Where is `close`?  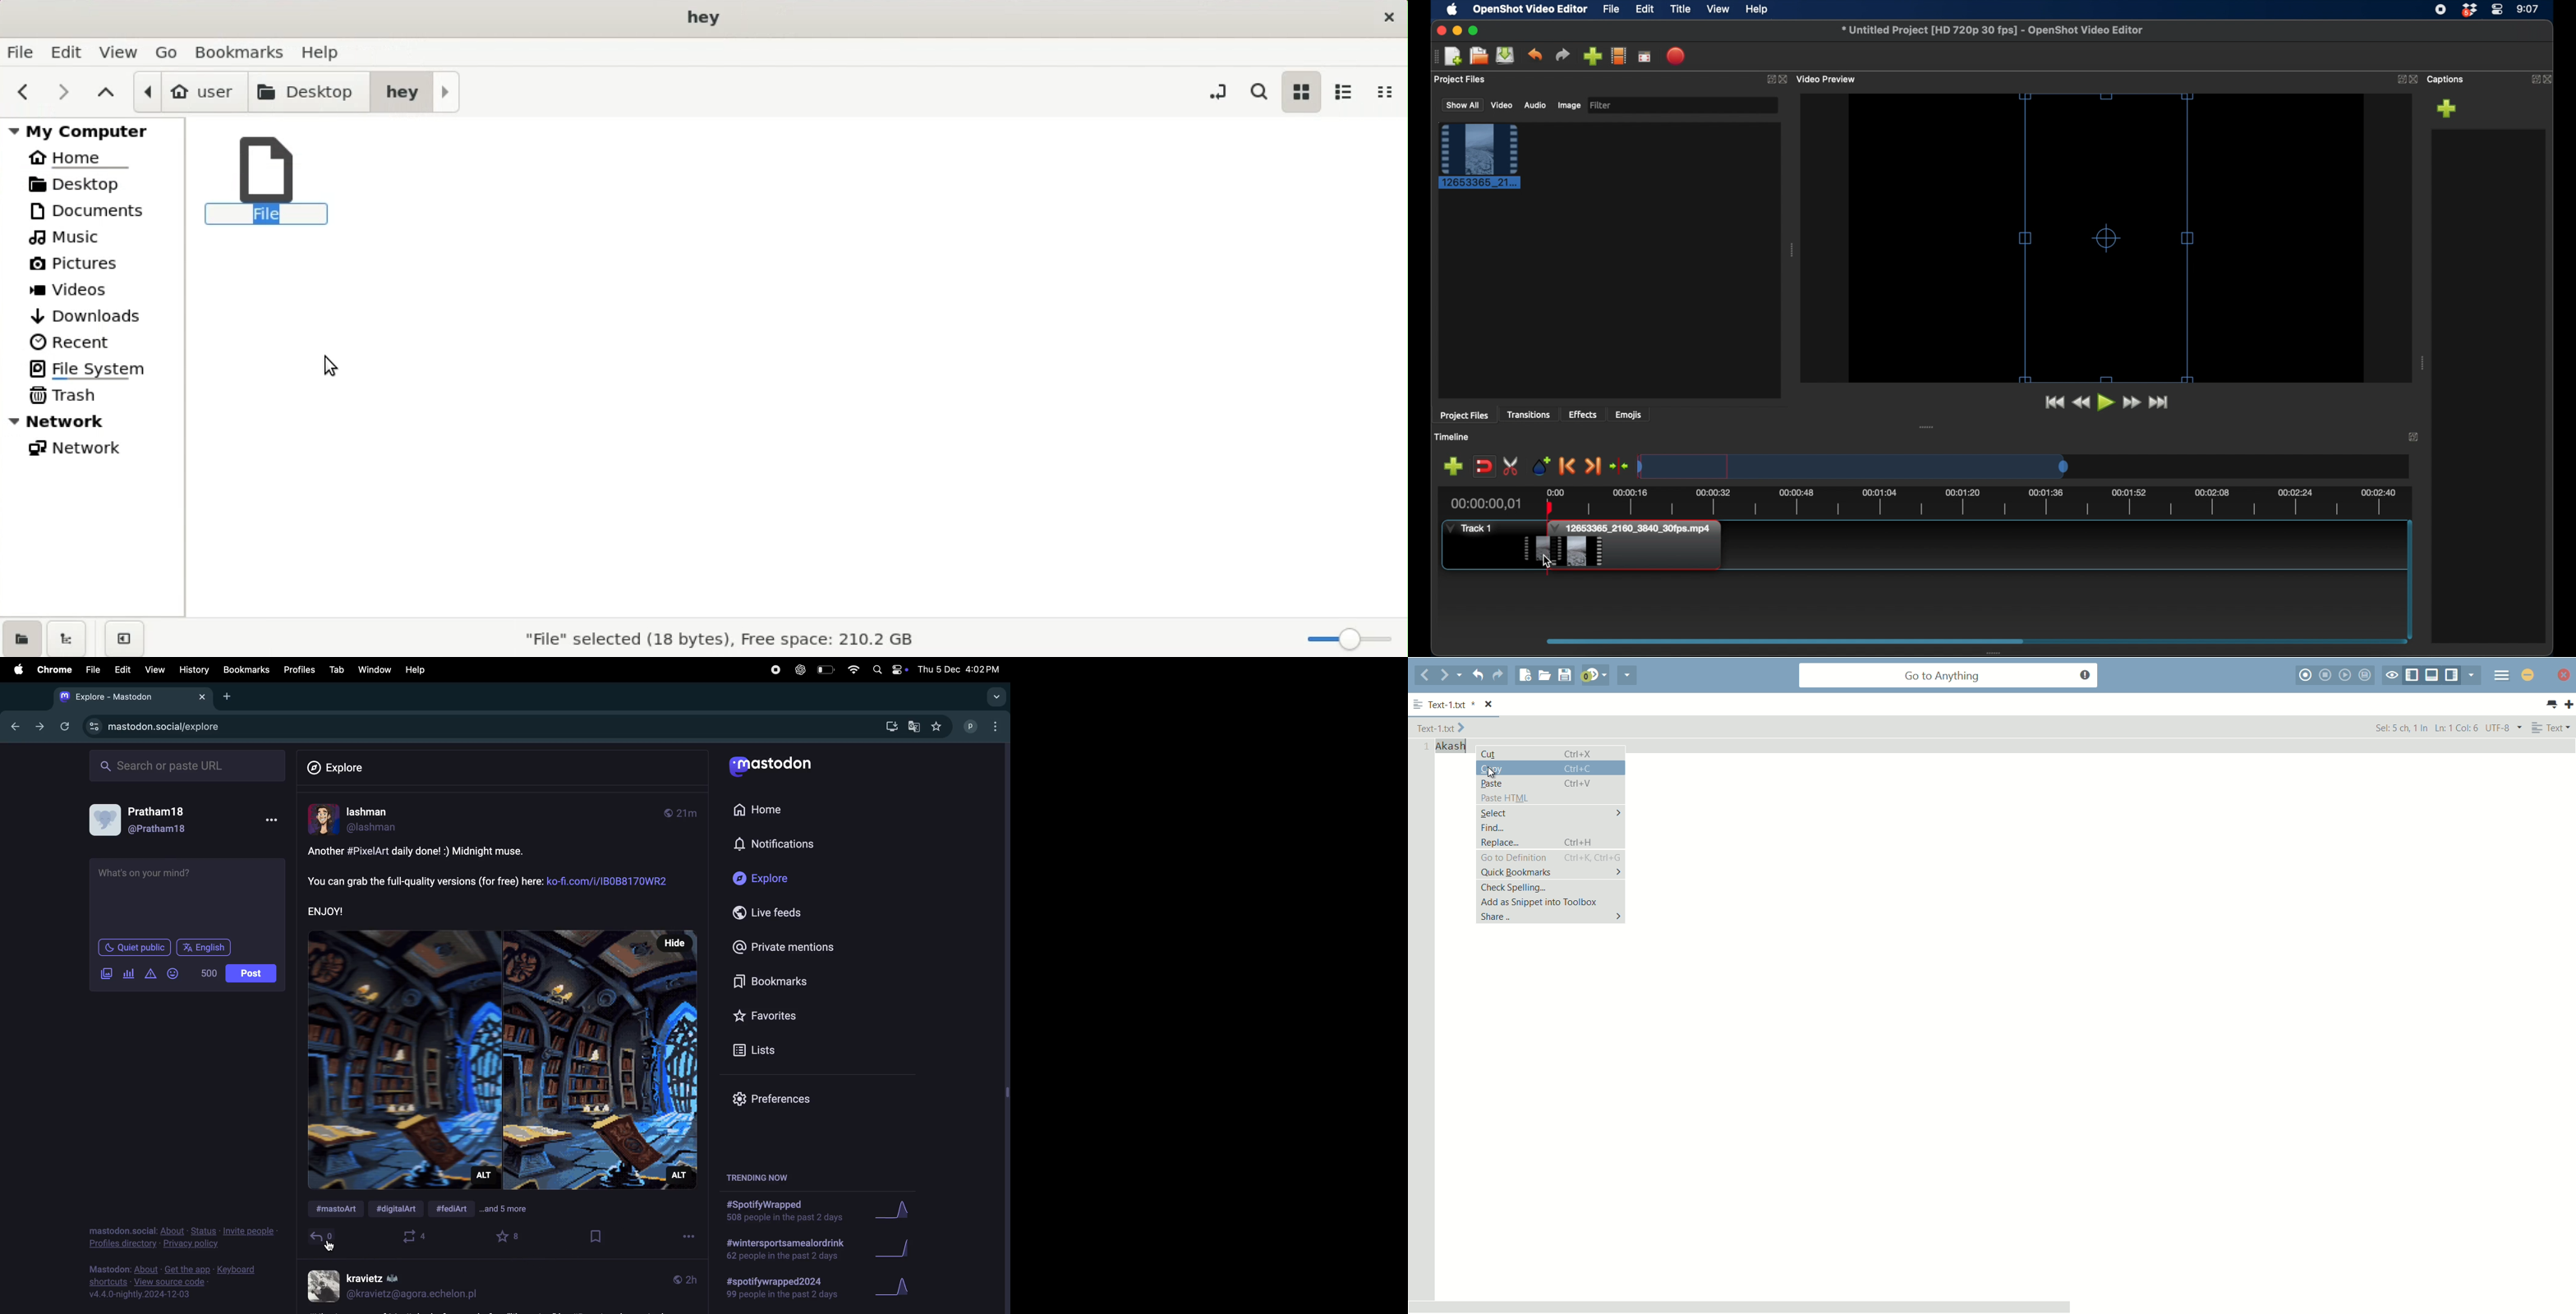 close is located at coordinates (2551, 78).